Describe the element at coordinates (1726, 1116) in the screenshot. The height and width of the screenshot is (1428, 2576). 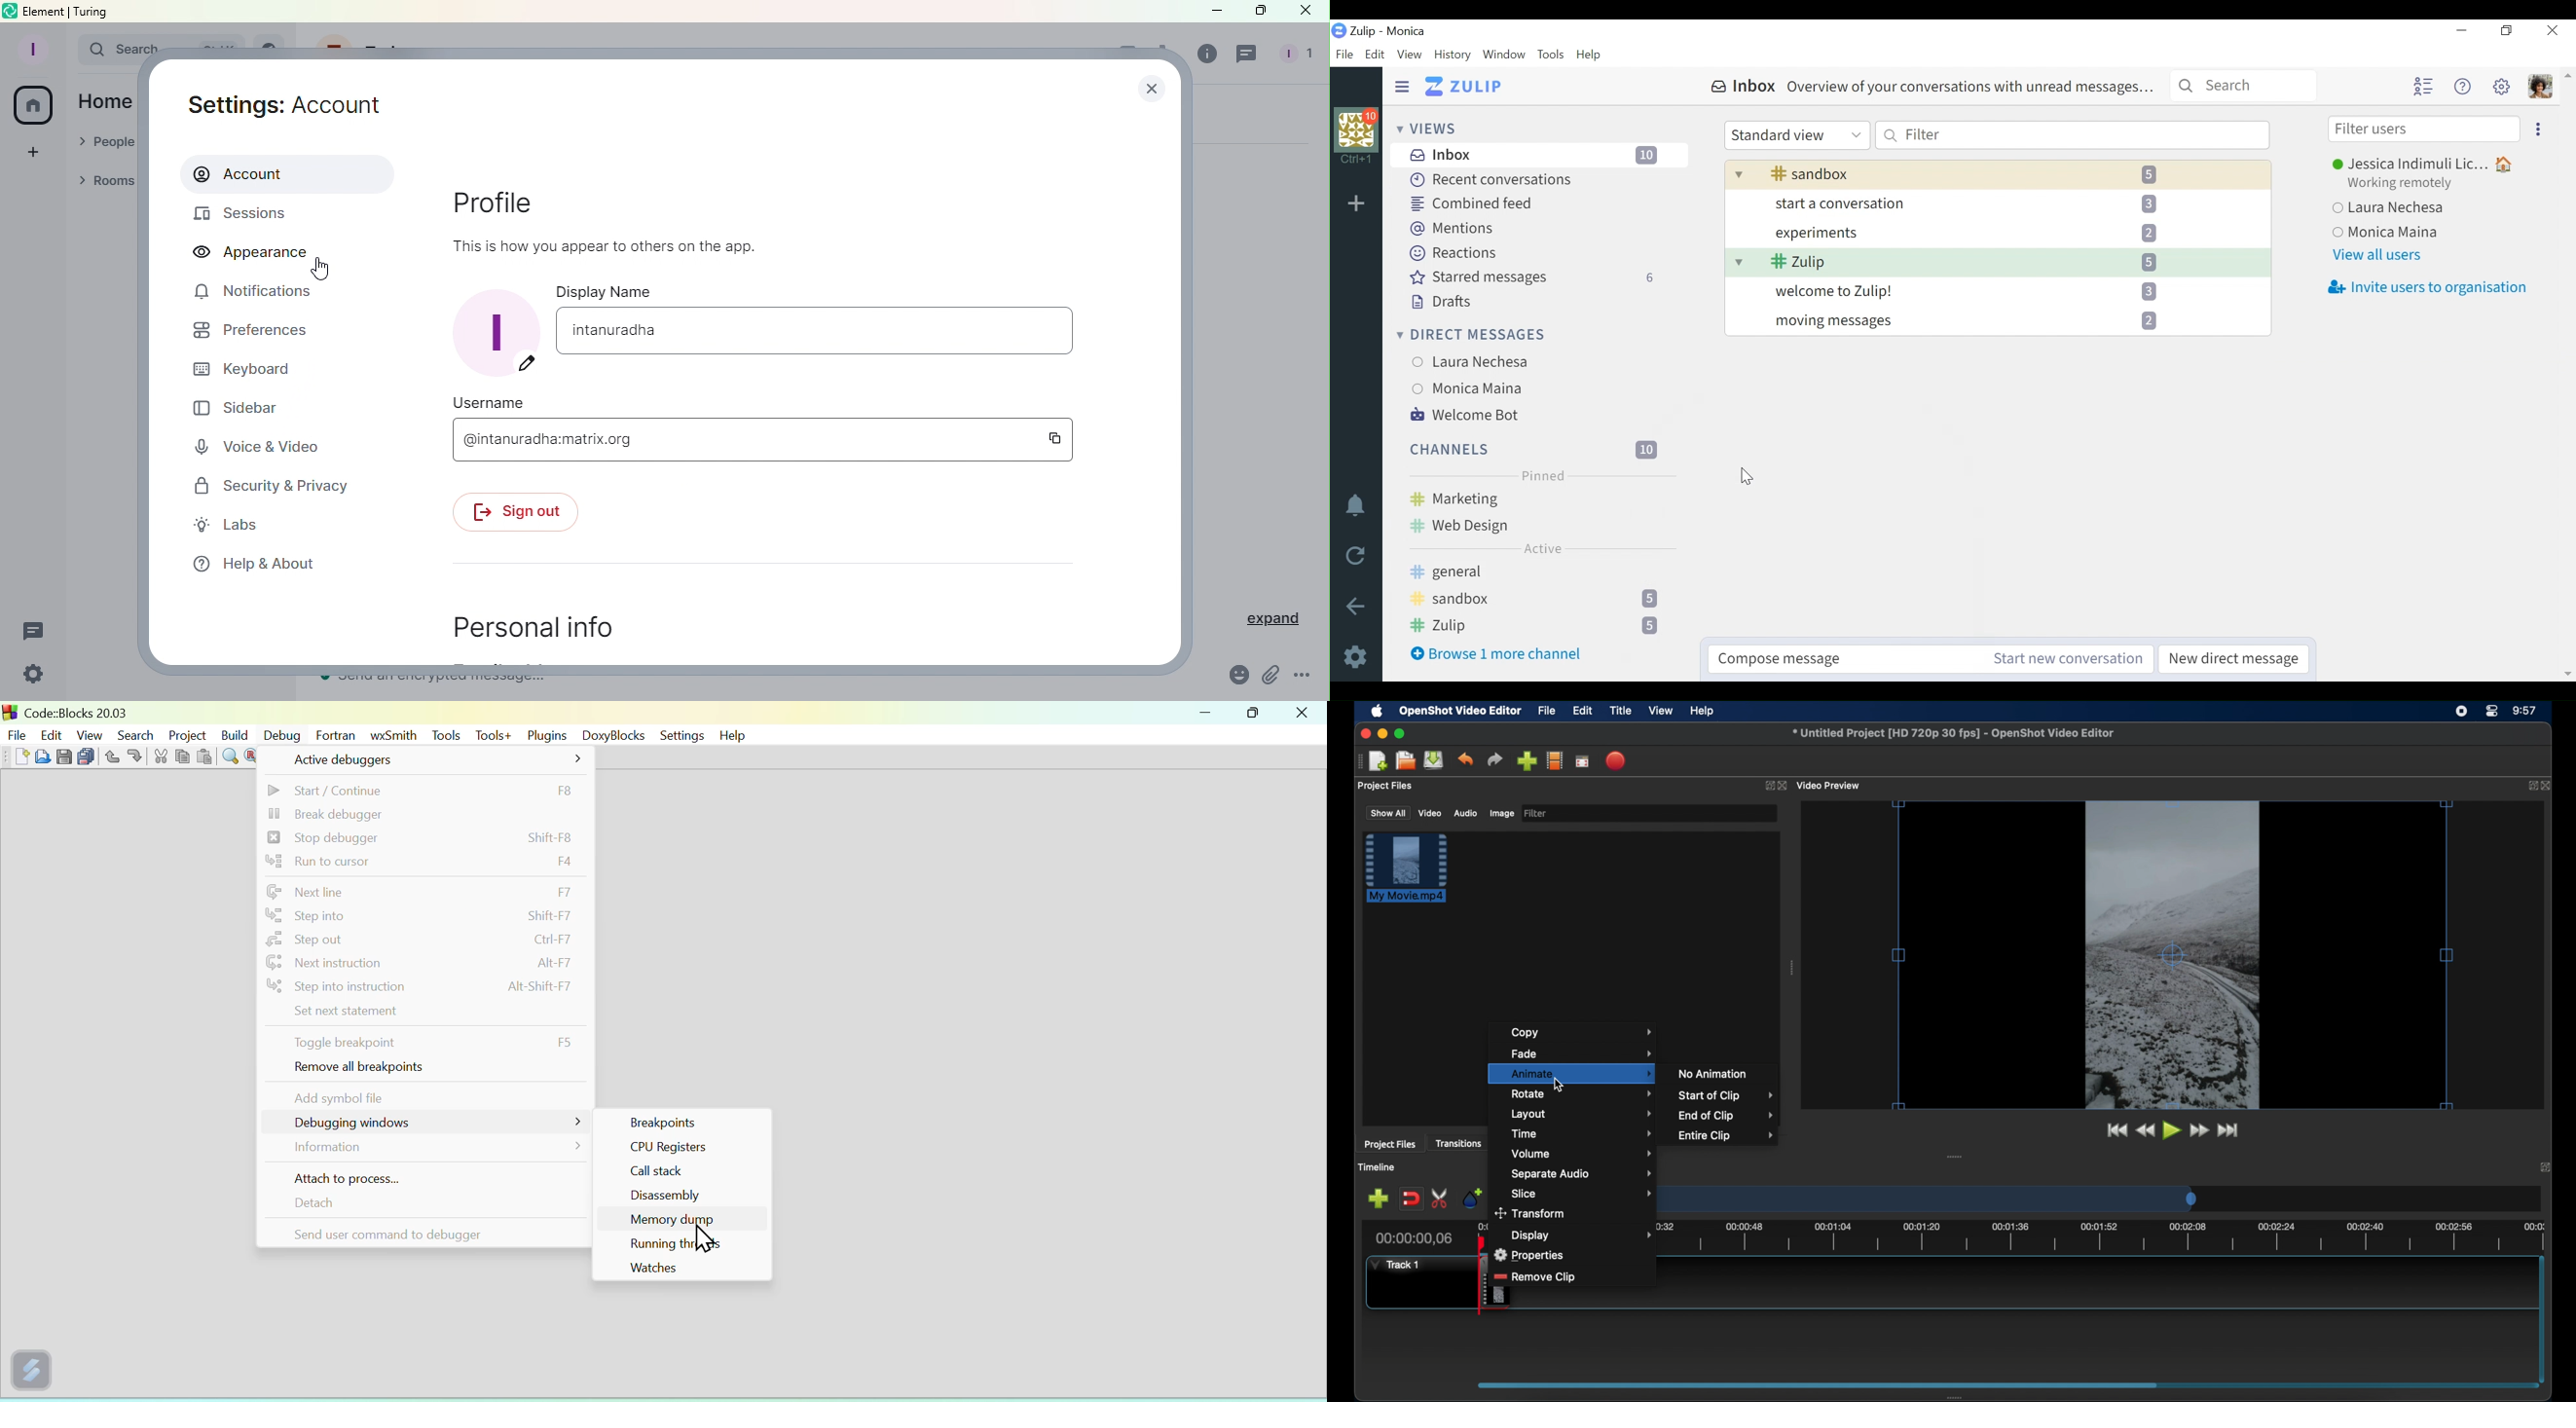
I see `end of clip menu` at that location.